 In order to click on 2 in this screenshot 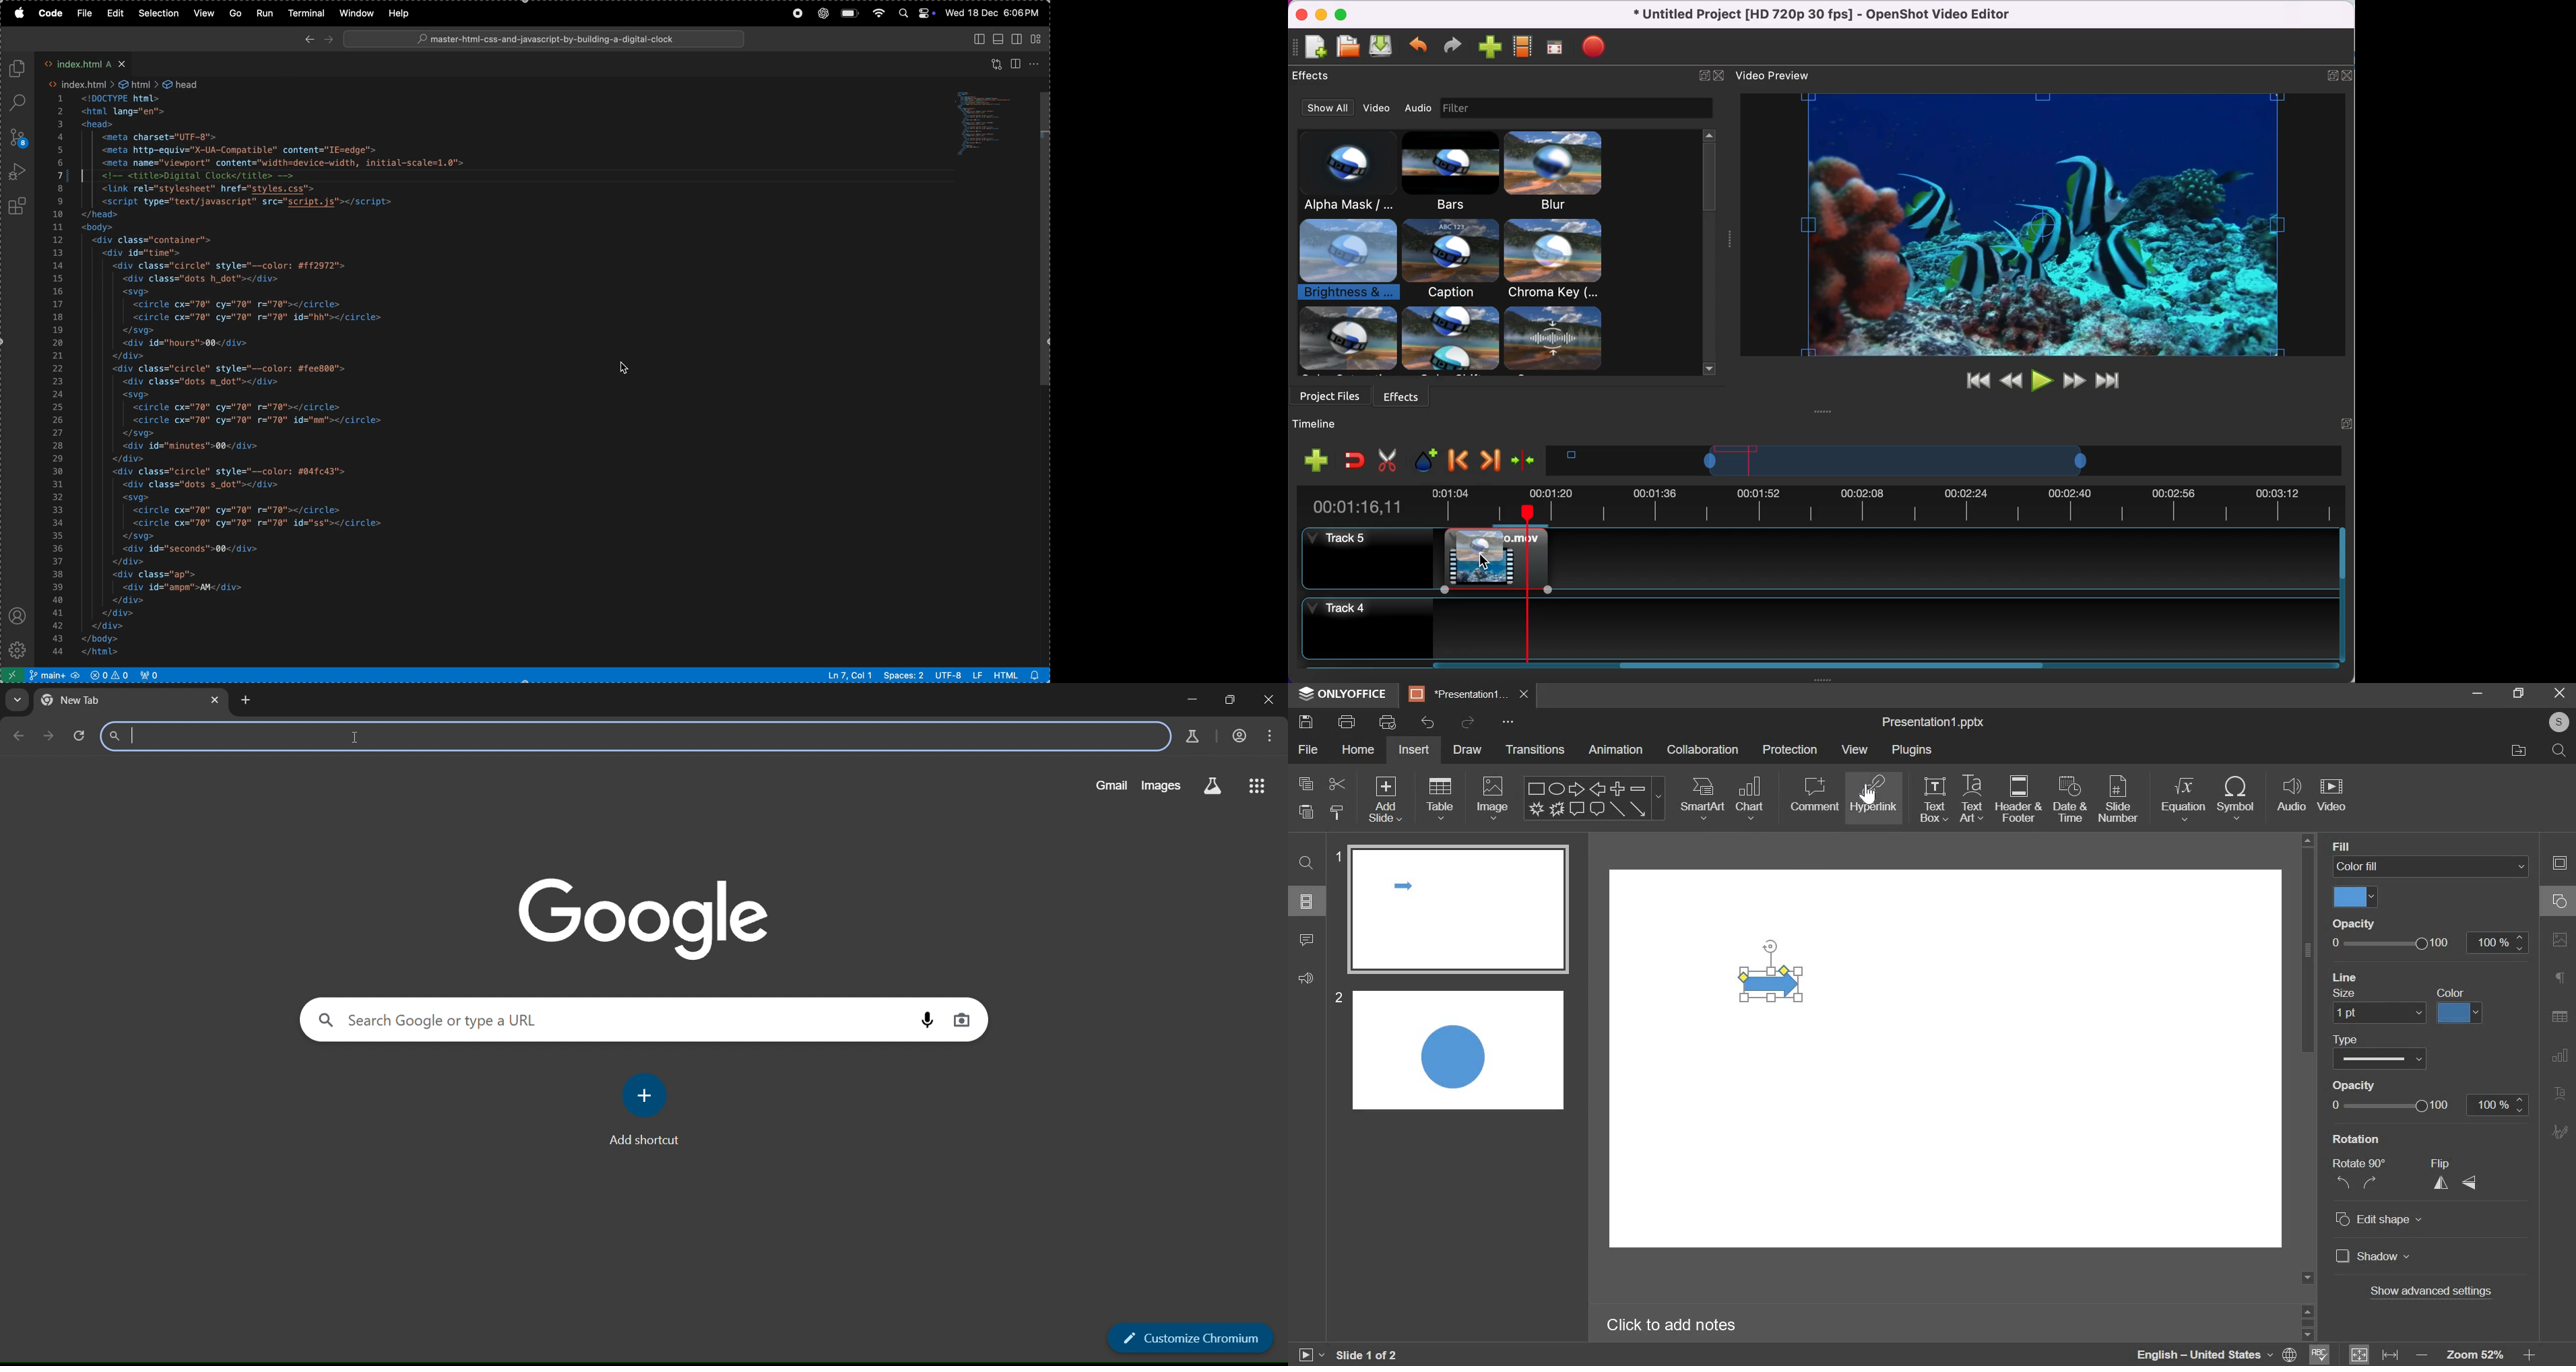, I will do `click(1339, 998)`.